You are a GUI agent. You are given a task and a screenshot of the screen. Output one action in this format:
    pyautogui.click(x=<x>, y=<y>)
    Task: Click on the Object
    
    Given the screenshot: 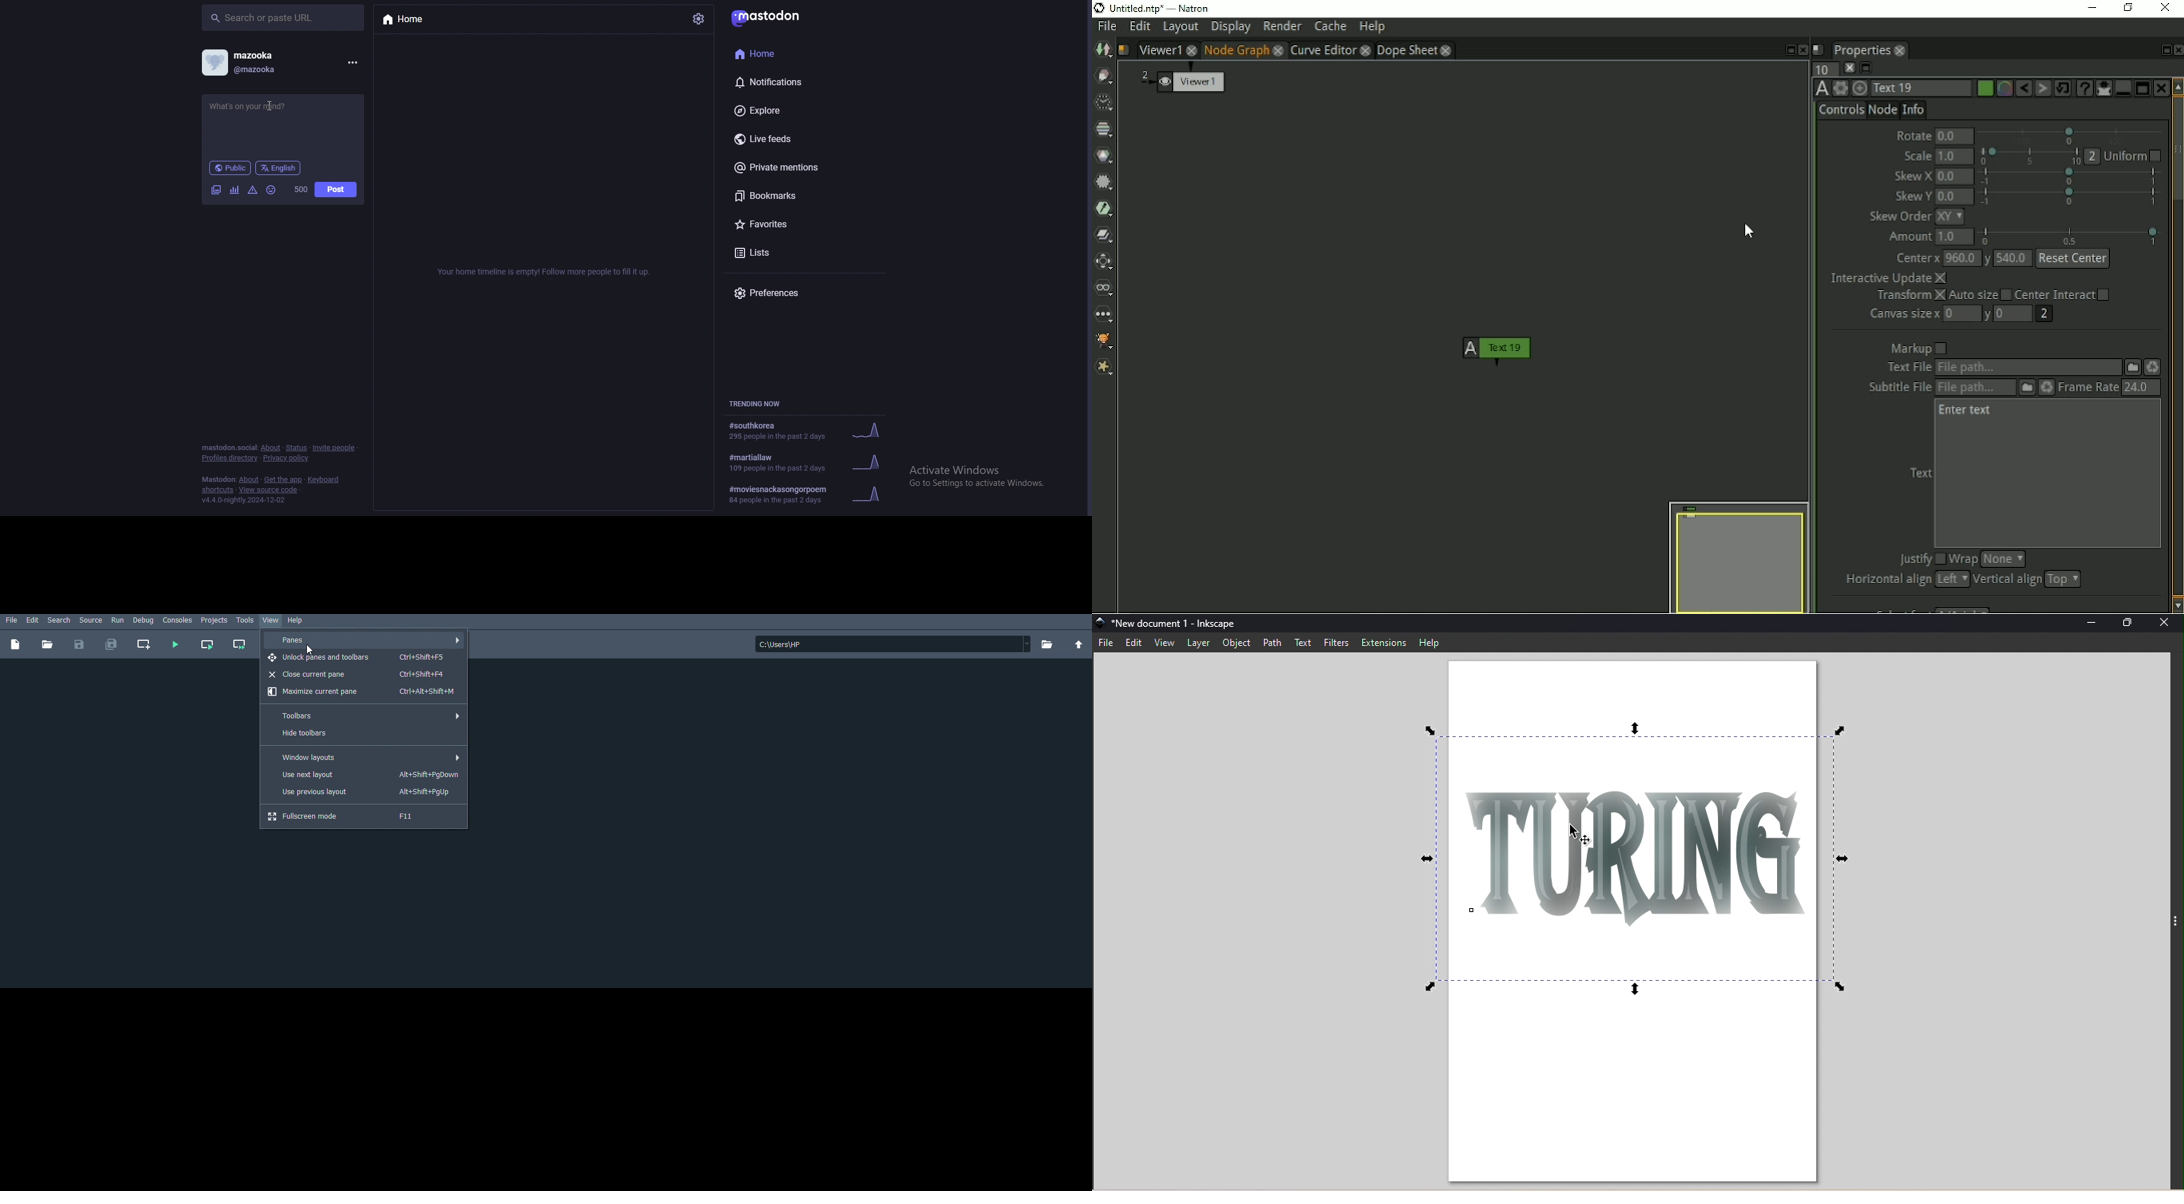 What is the action you would take?
    pyautogui.click(x=1237, y=643)
    